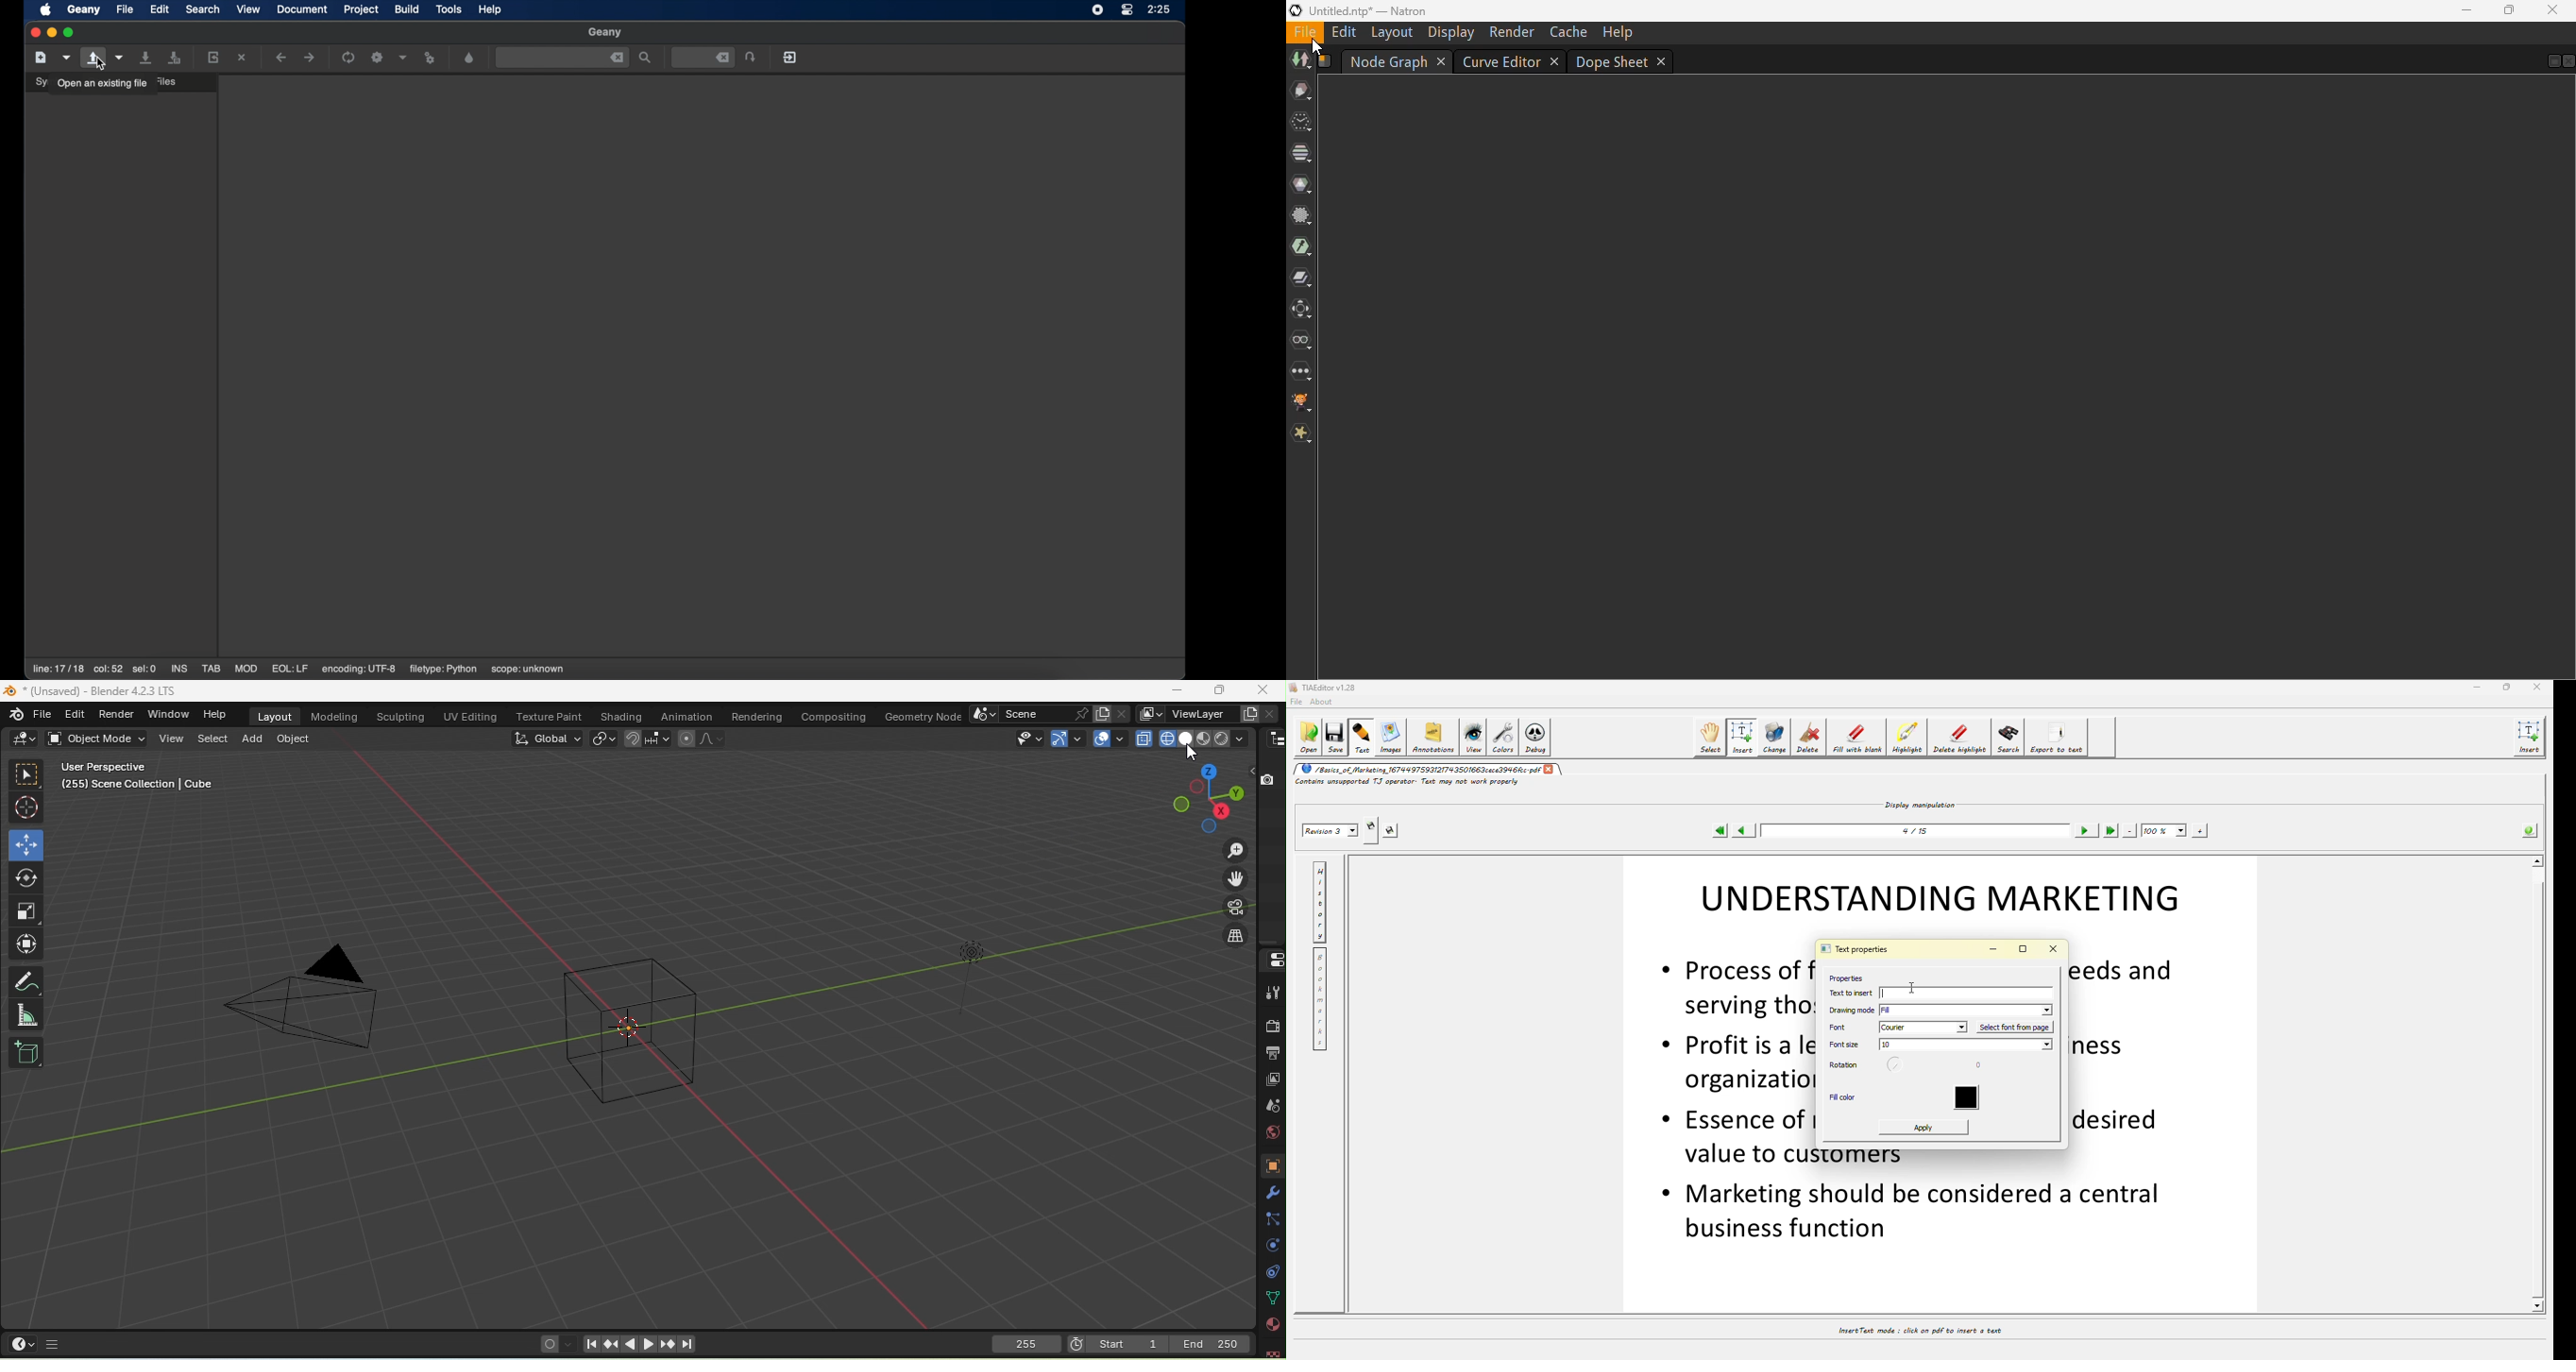  What do you see at coordinates (646, 58) in the screenshot?
I see `search` at bounding box center [646, 58].